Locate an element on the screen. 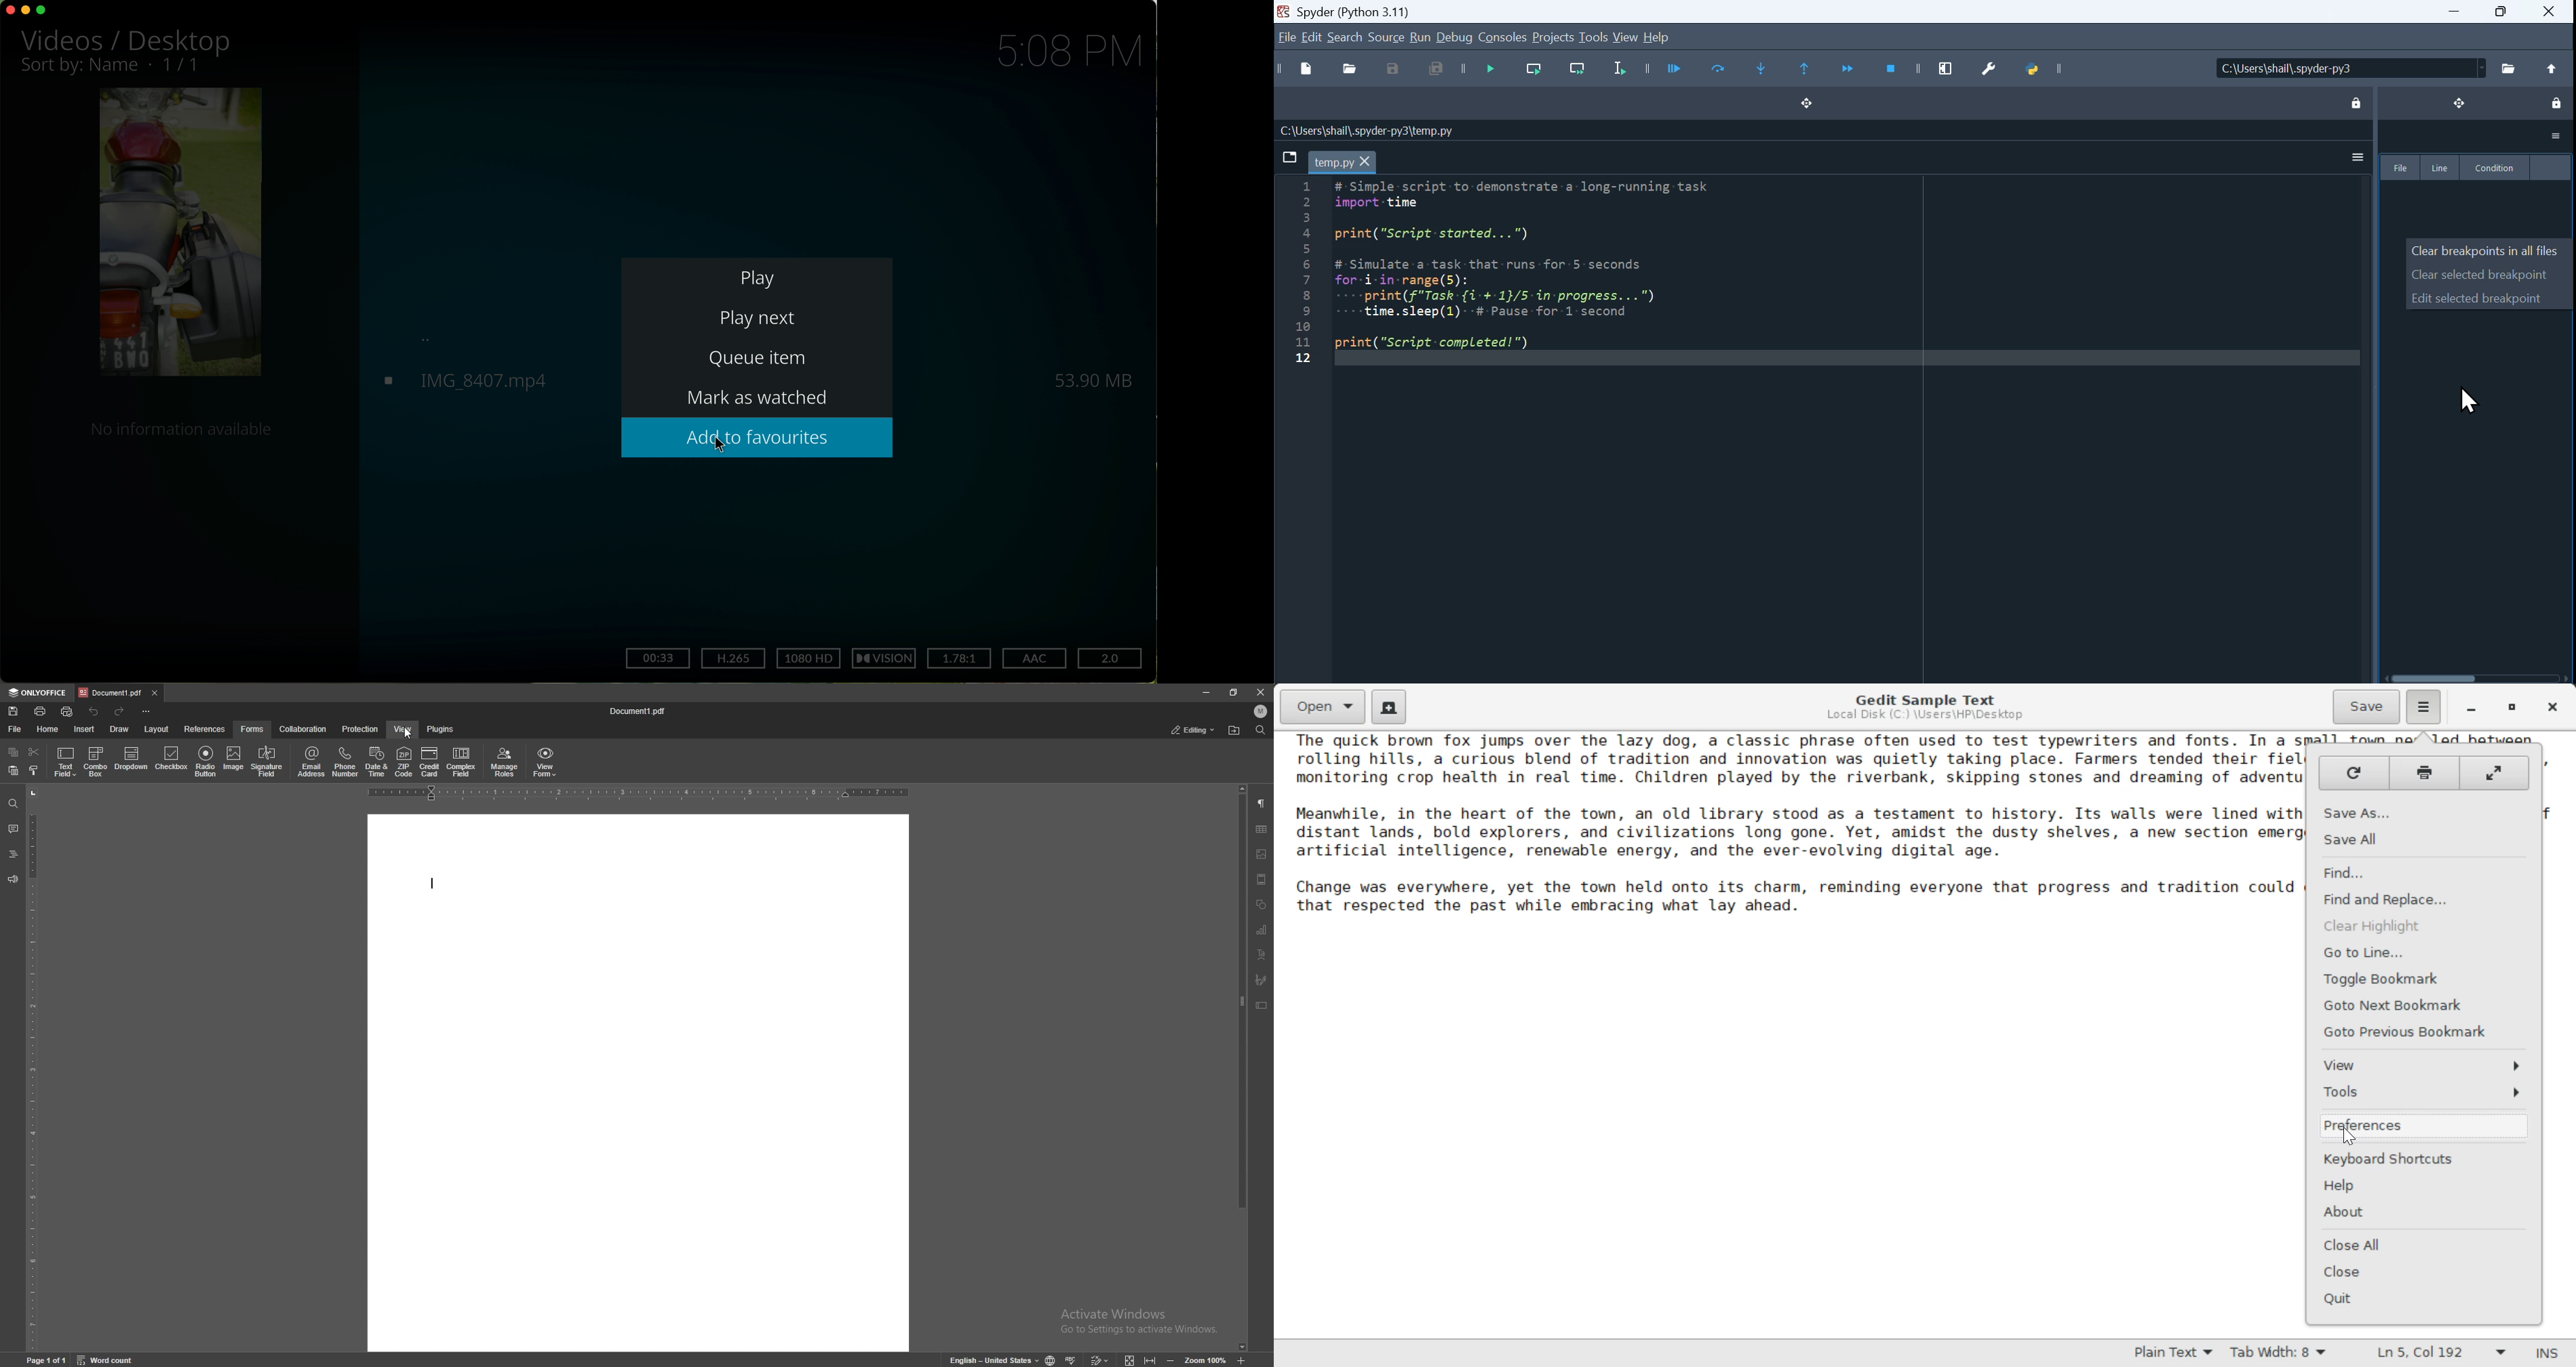 The width and height of the screenshot is (2576, 1372). layout is located at coordinates (157, 731).